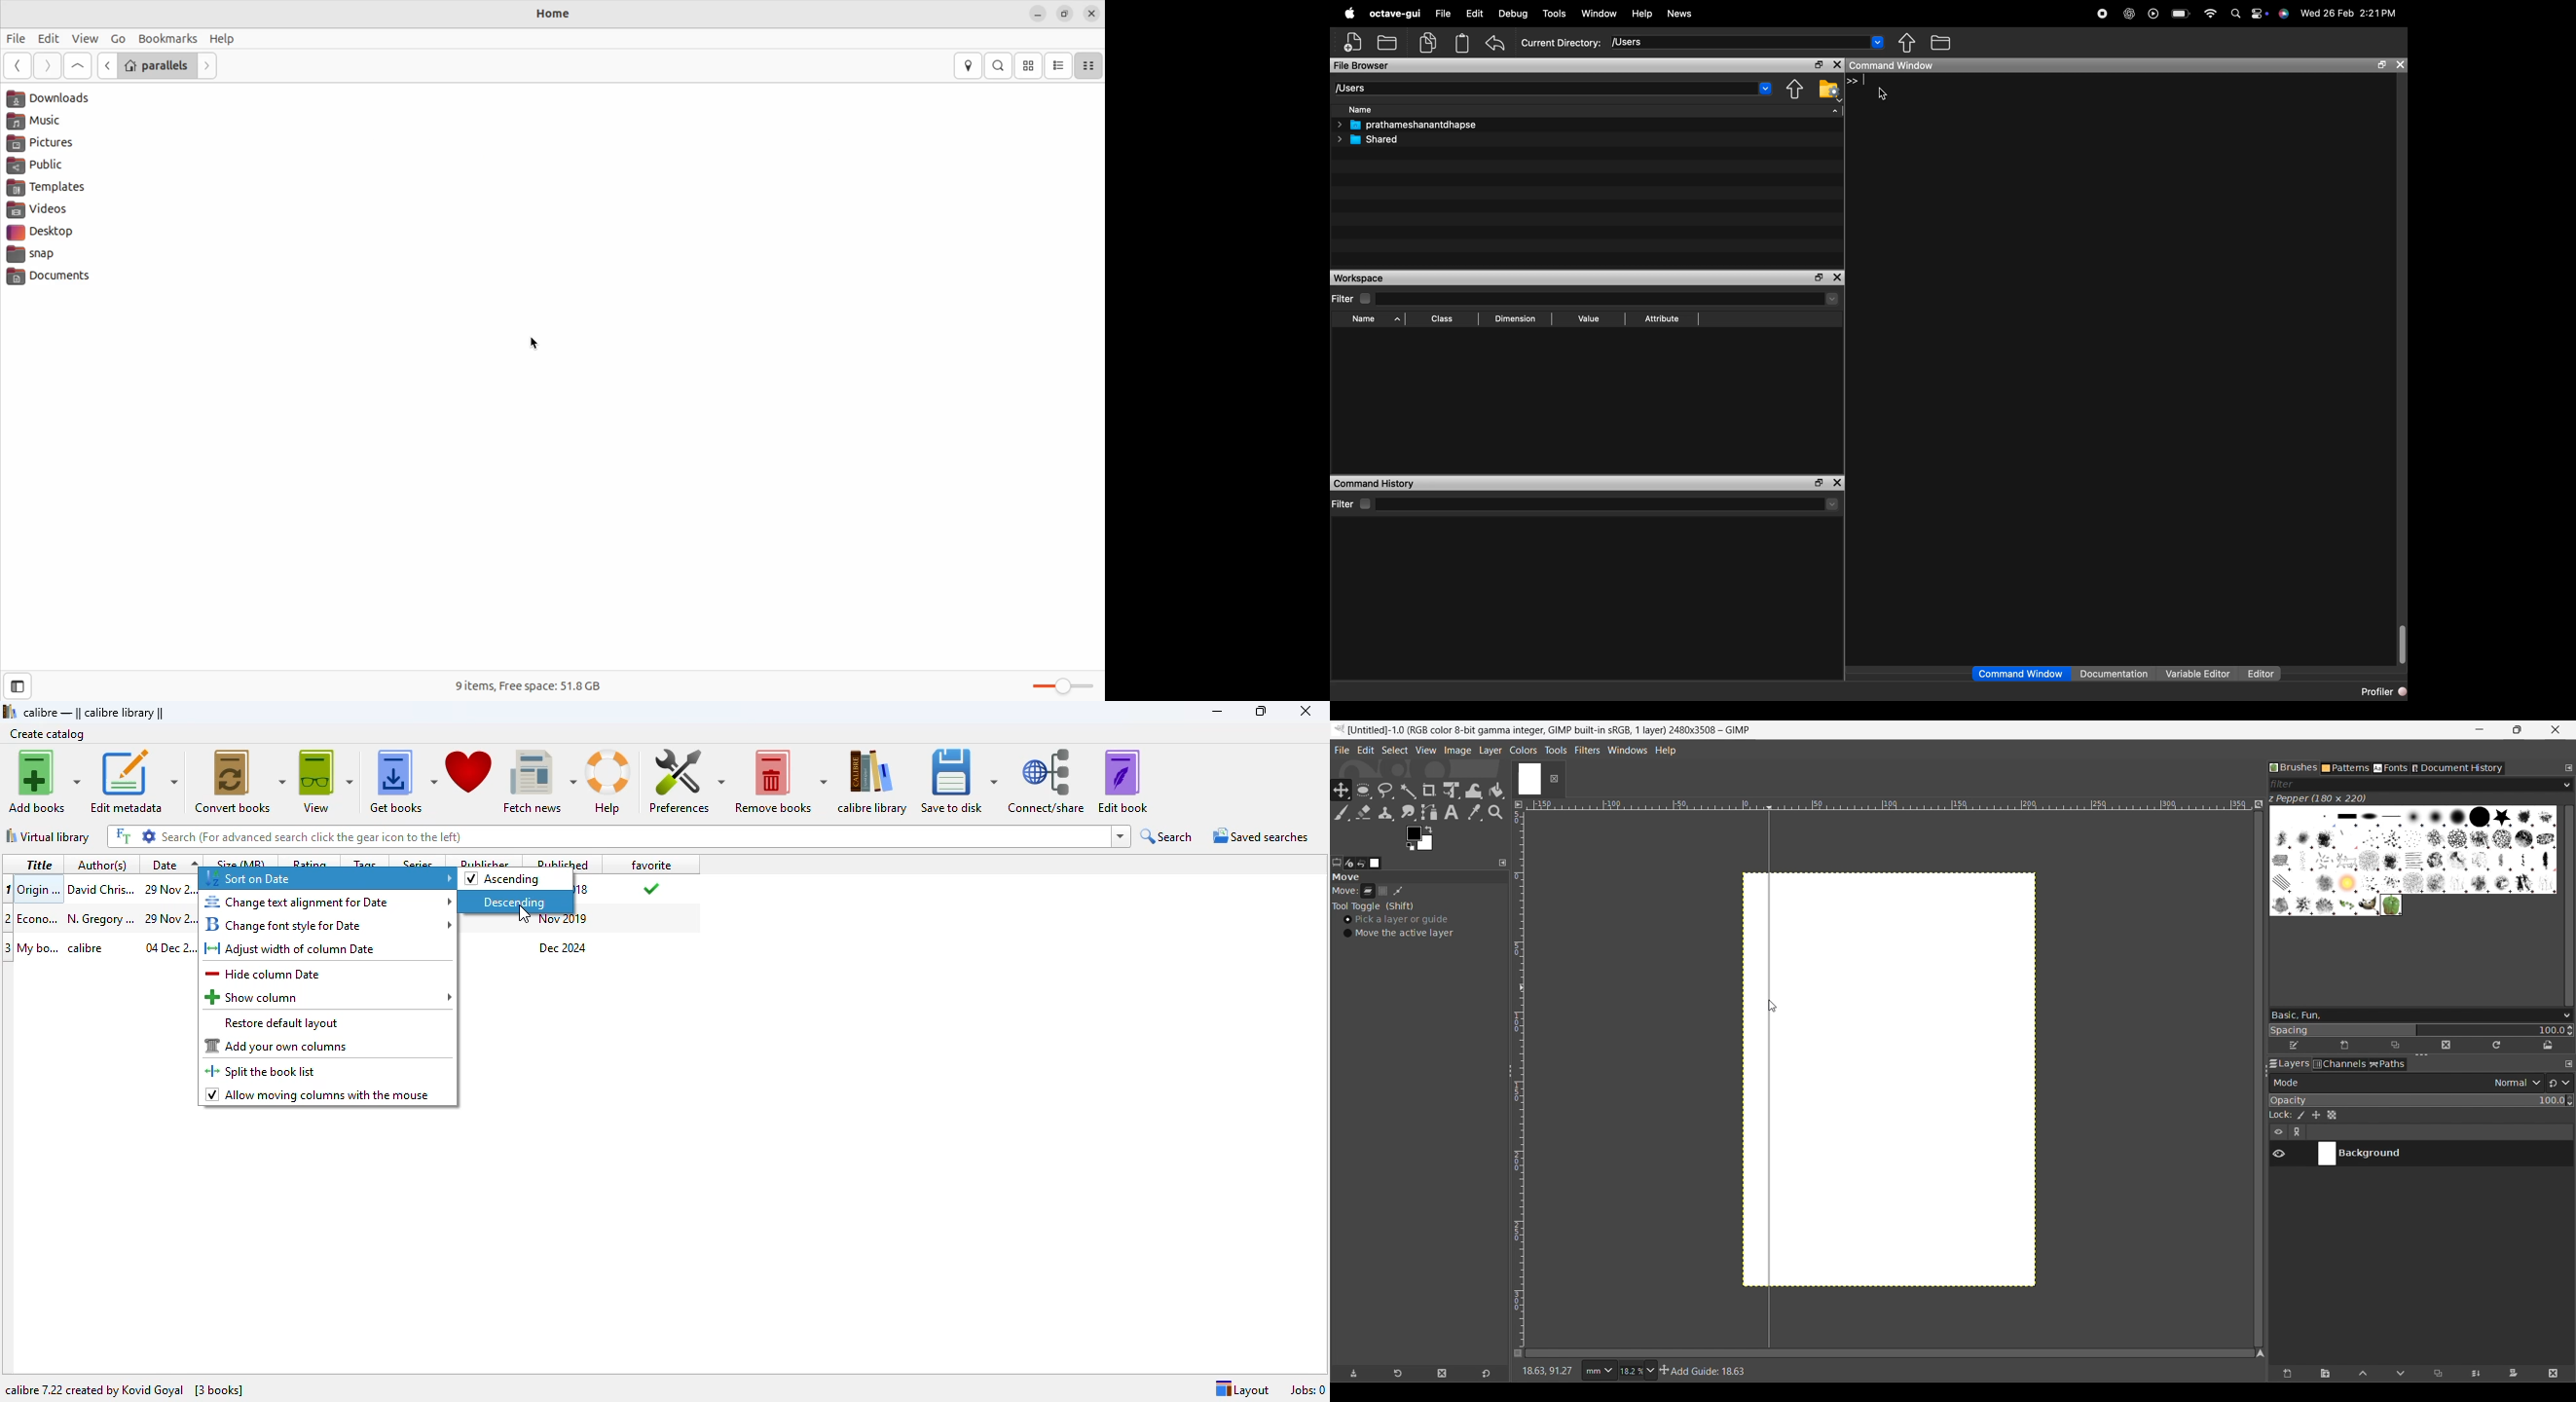 Image resolution: width=2576 pixels, height=1428 pixels. Describe the element at coordinates (1349, 863) in the screenshot. I see `Device status` at that location.